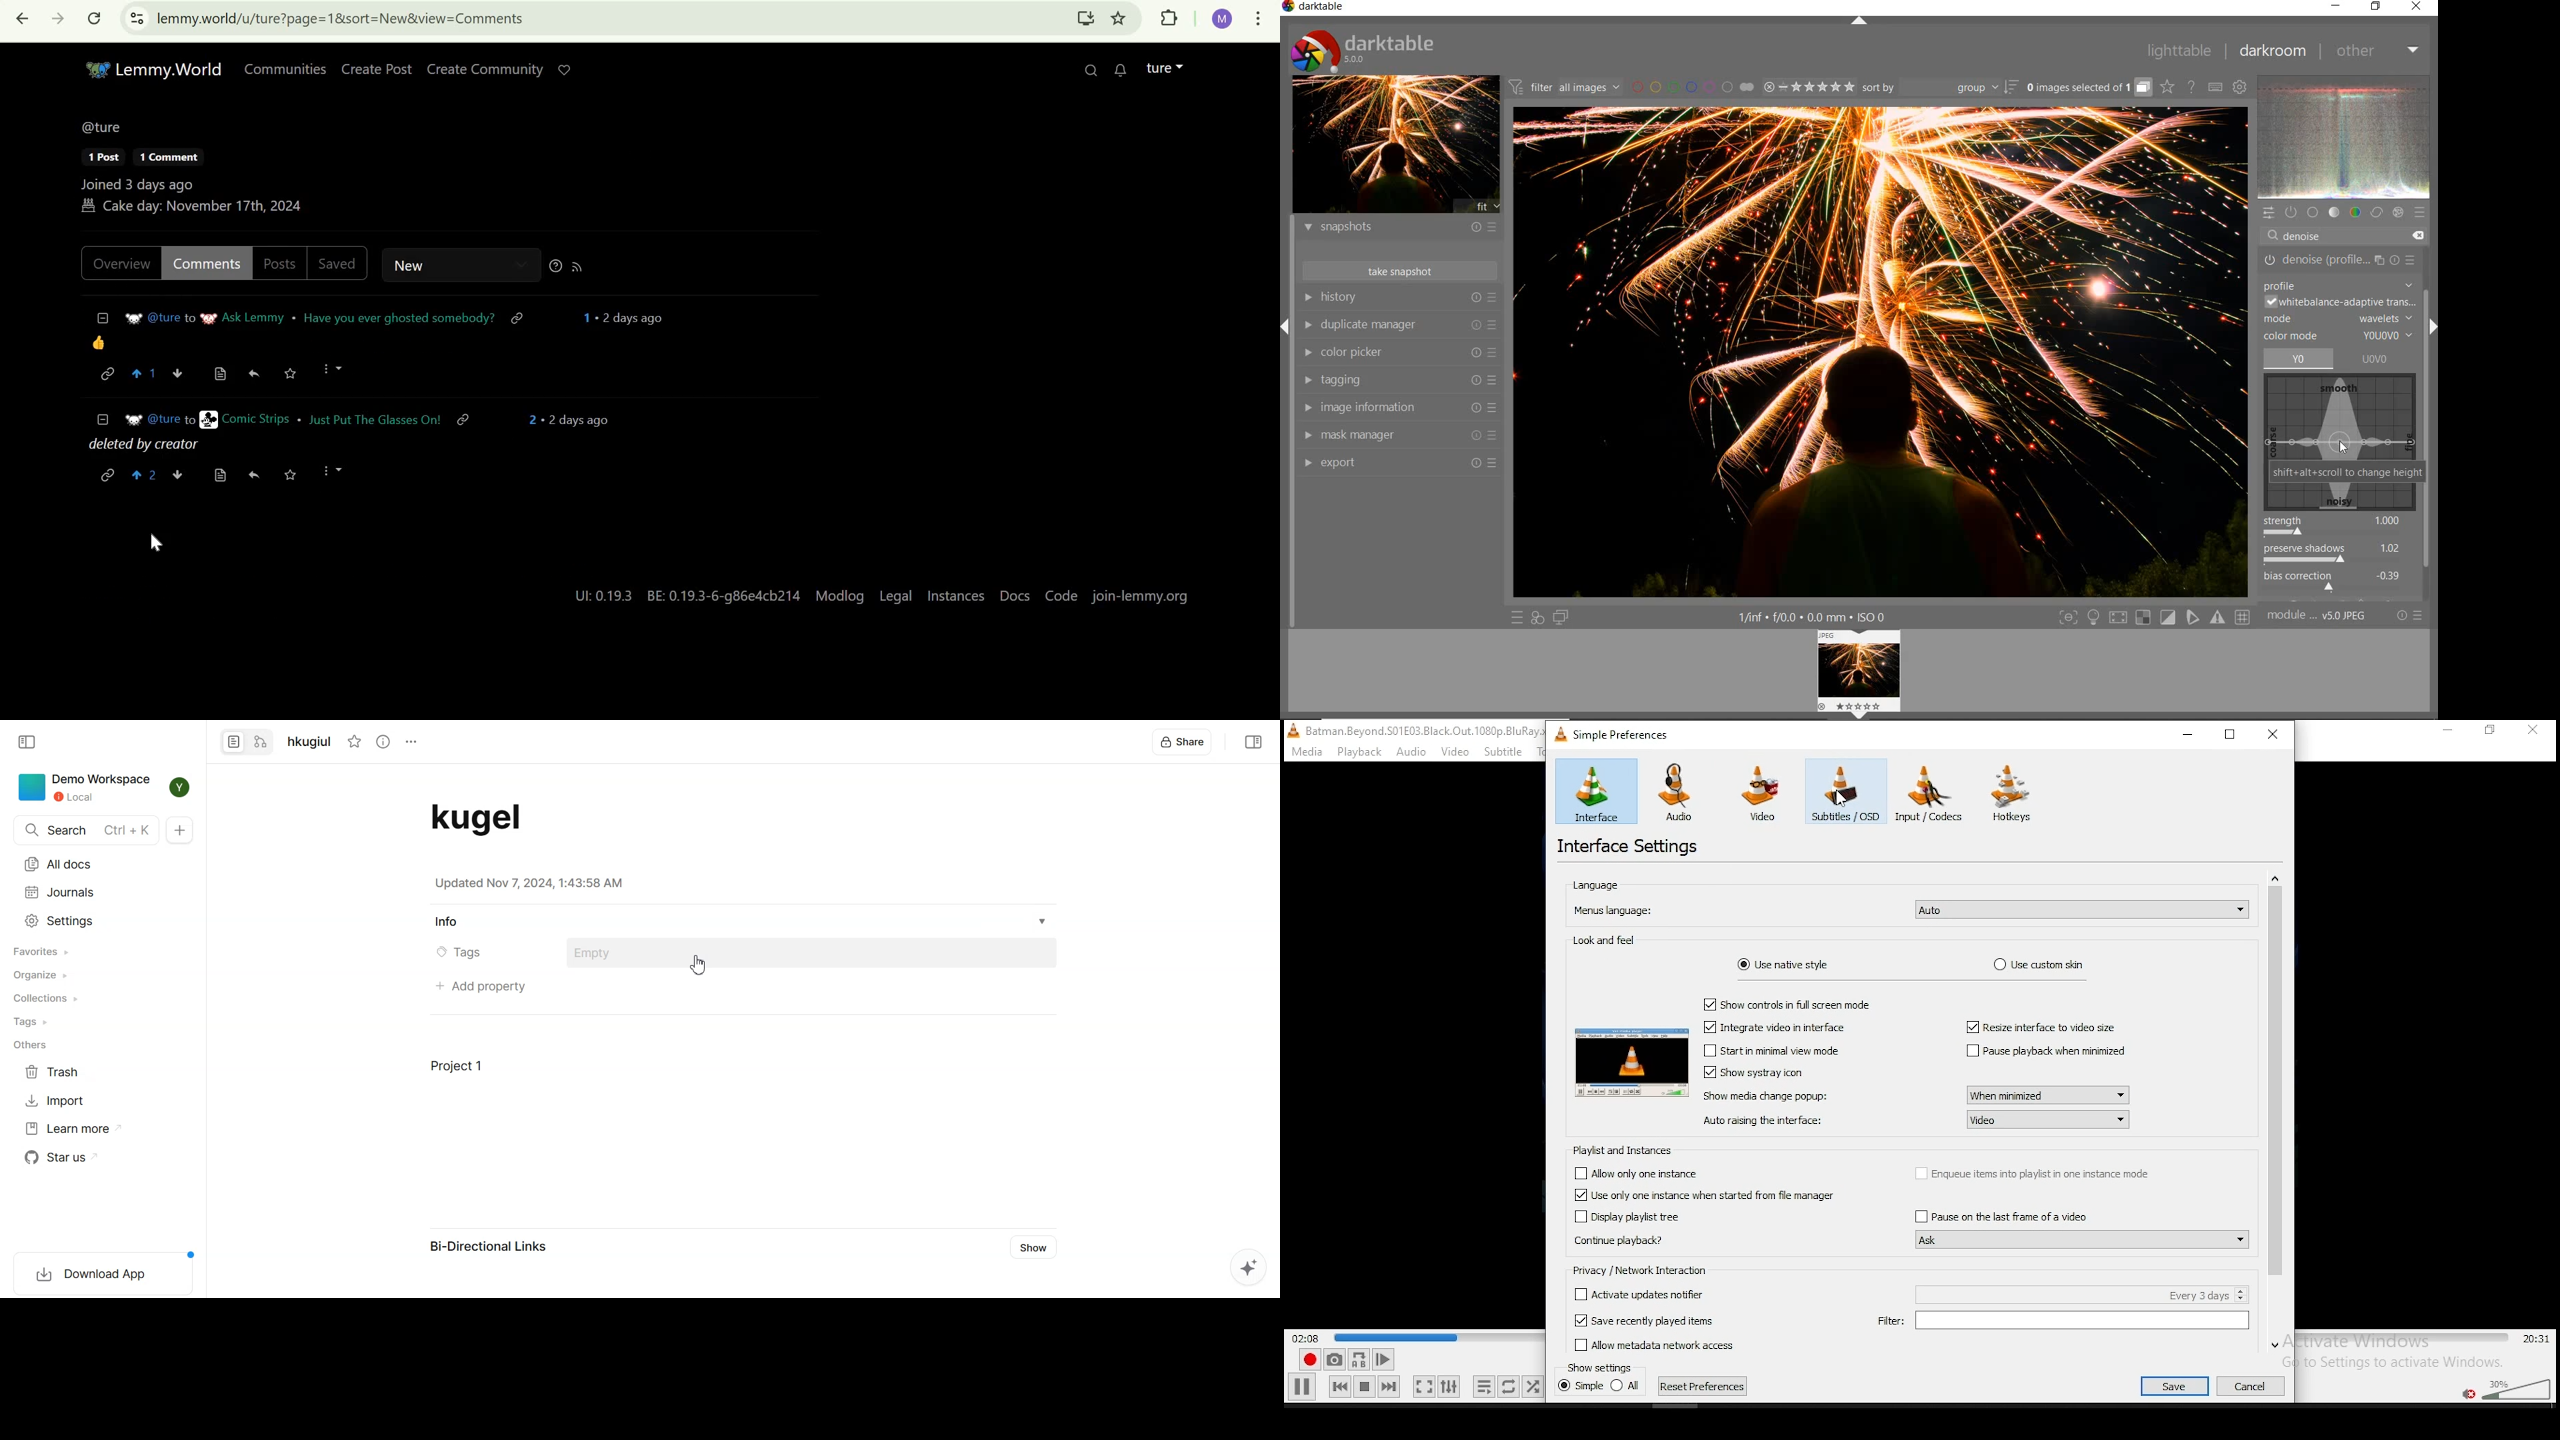  What do you see at coordinates (2537, 1339) in the screenshot?
I see `remaining/total time` at bounding box center [2537, 1339].